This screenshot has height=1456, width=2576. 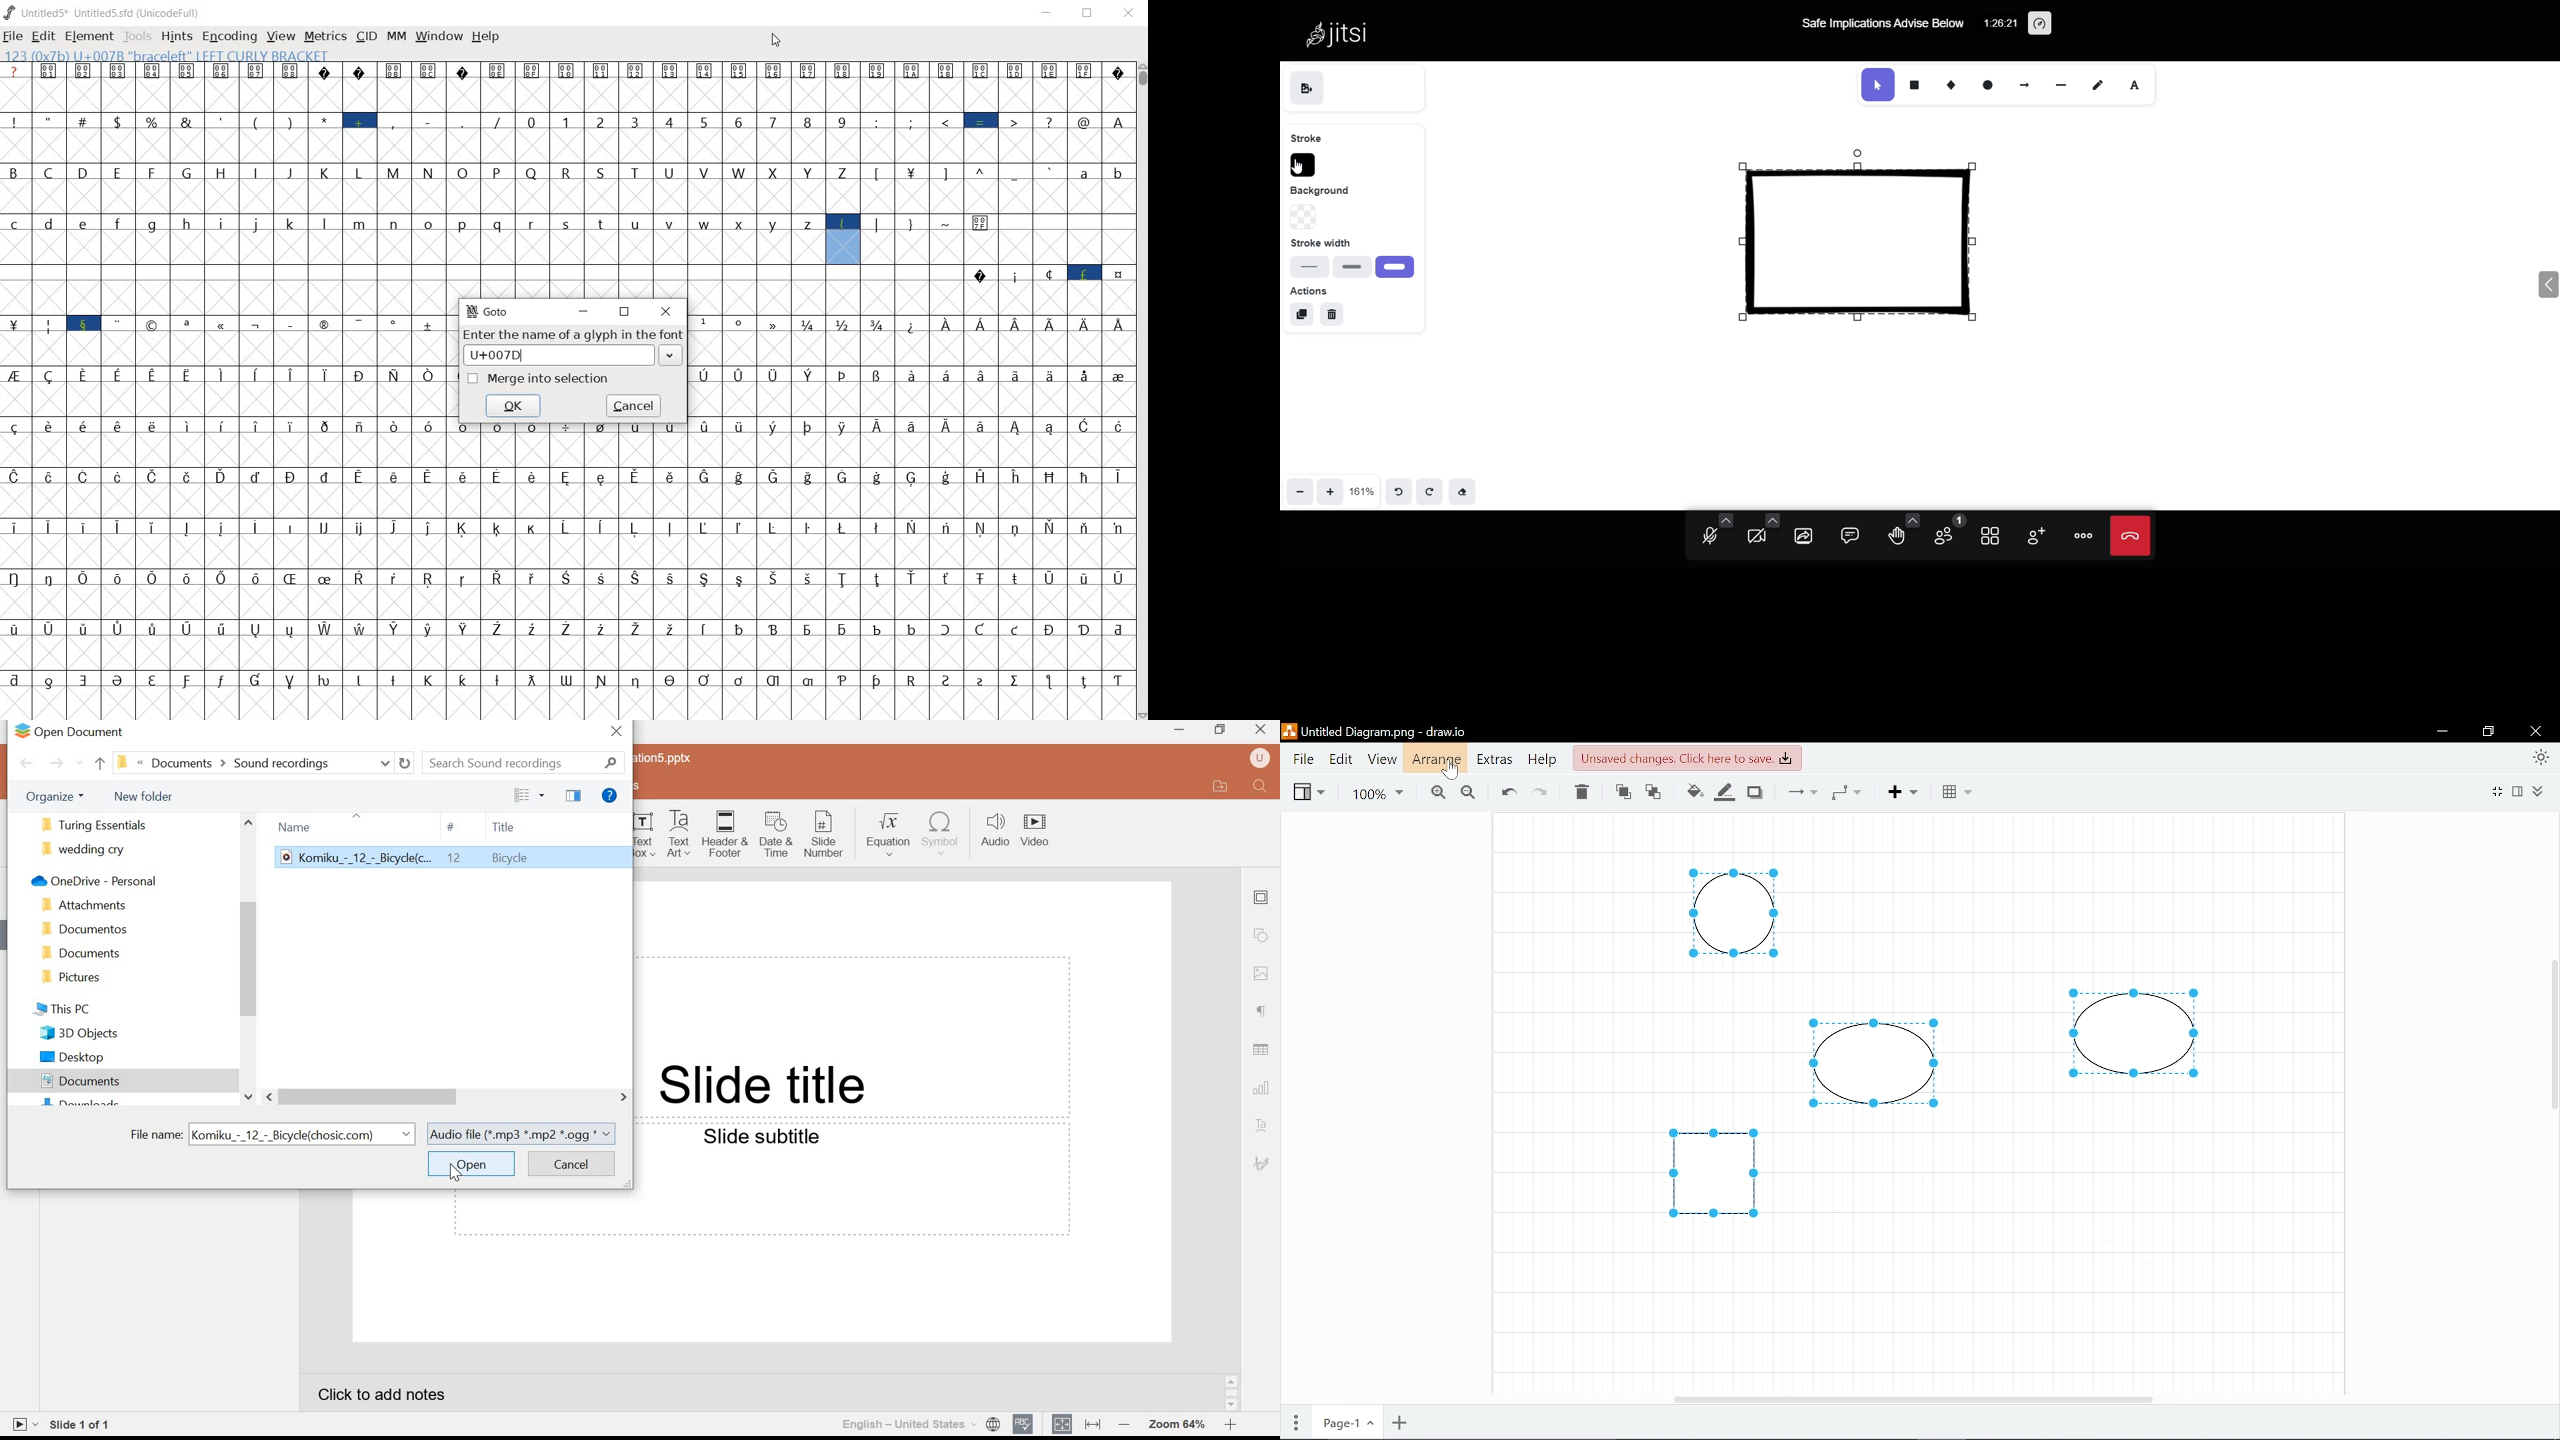 What do you see at coordinates (2552, 1039) in the screenshot?
I see `Vertical scrollbar` at bounding box center [2552, 1039].